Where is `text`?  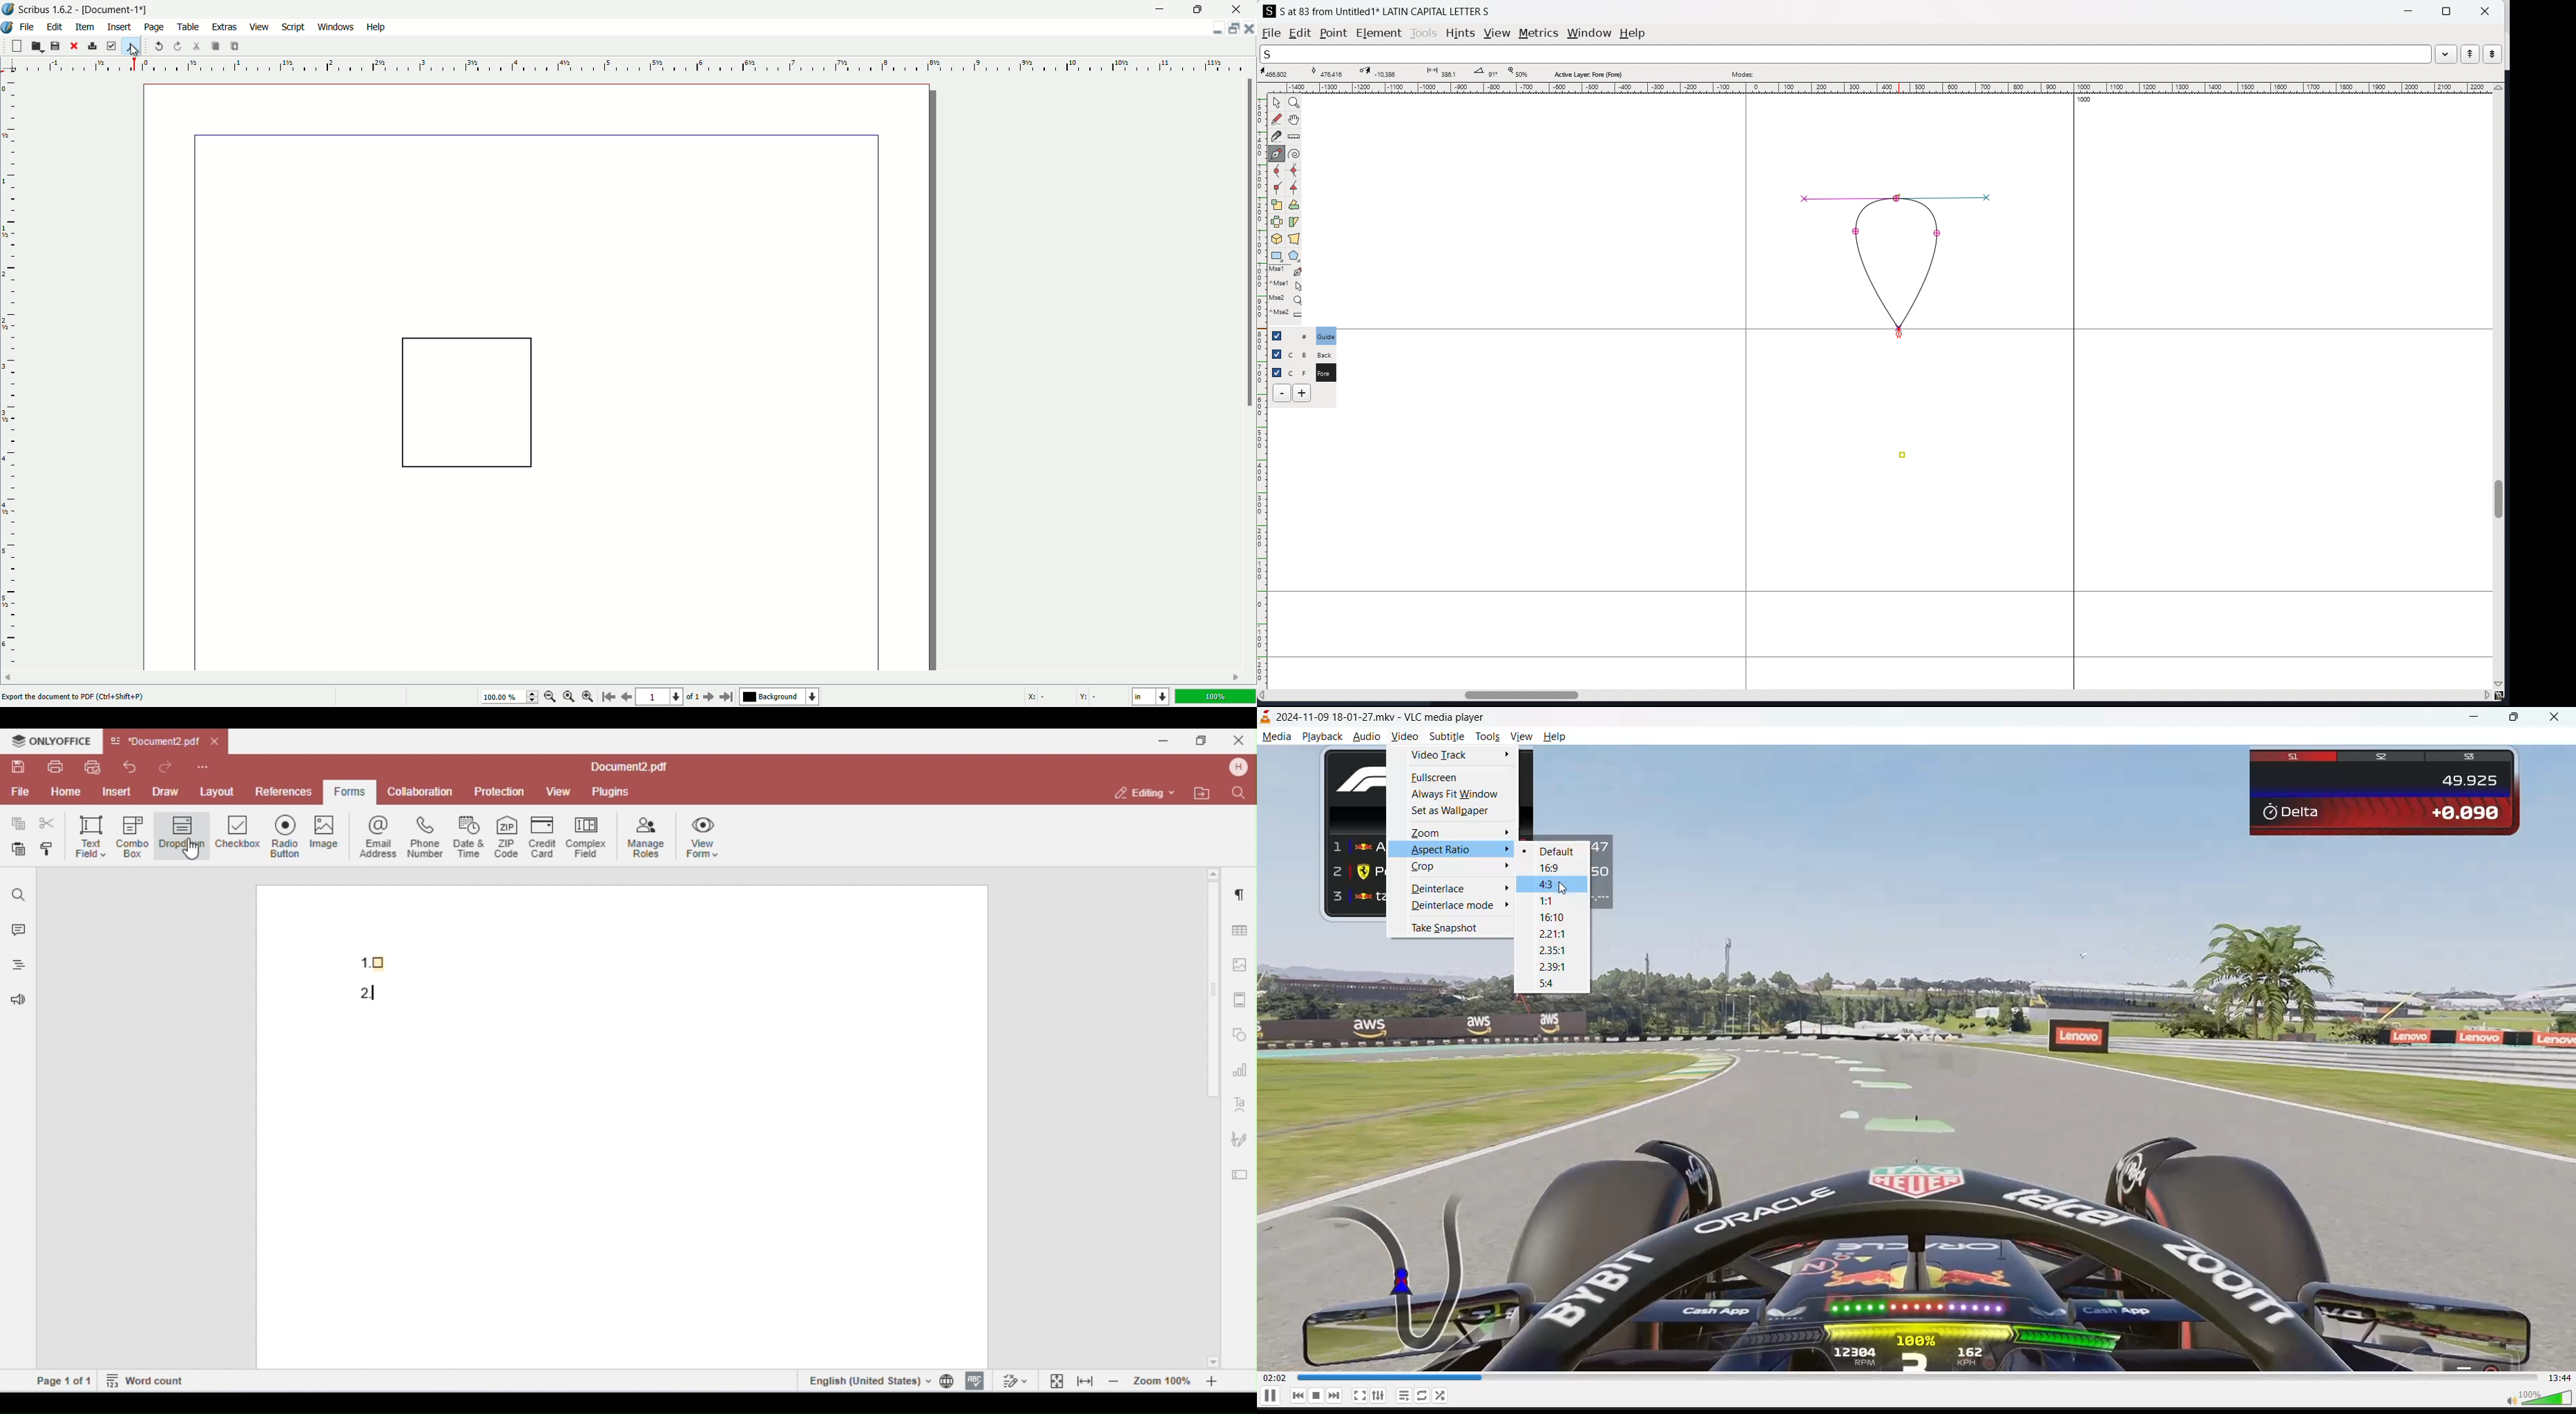 text is located at coordinates (77, 696).